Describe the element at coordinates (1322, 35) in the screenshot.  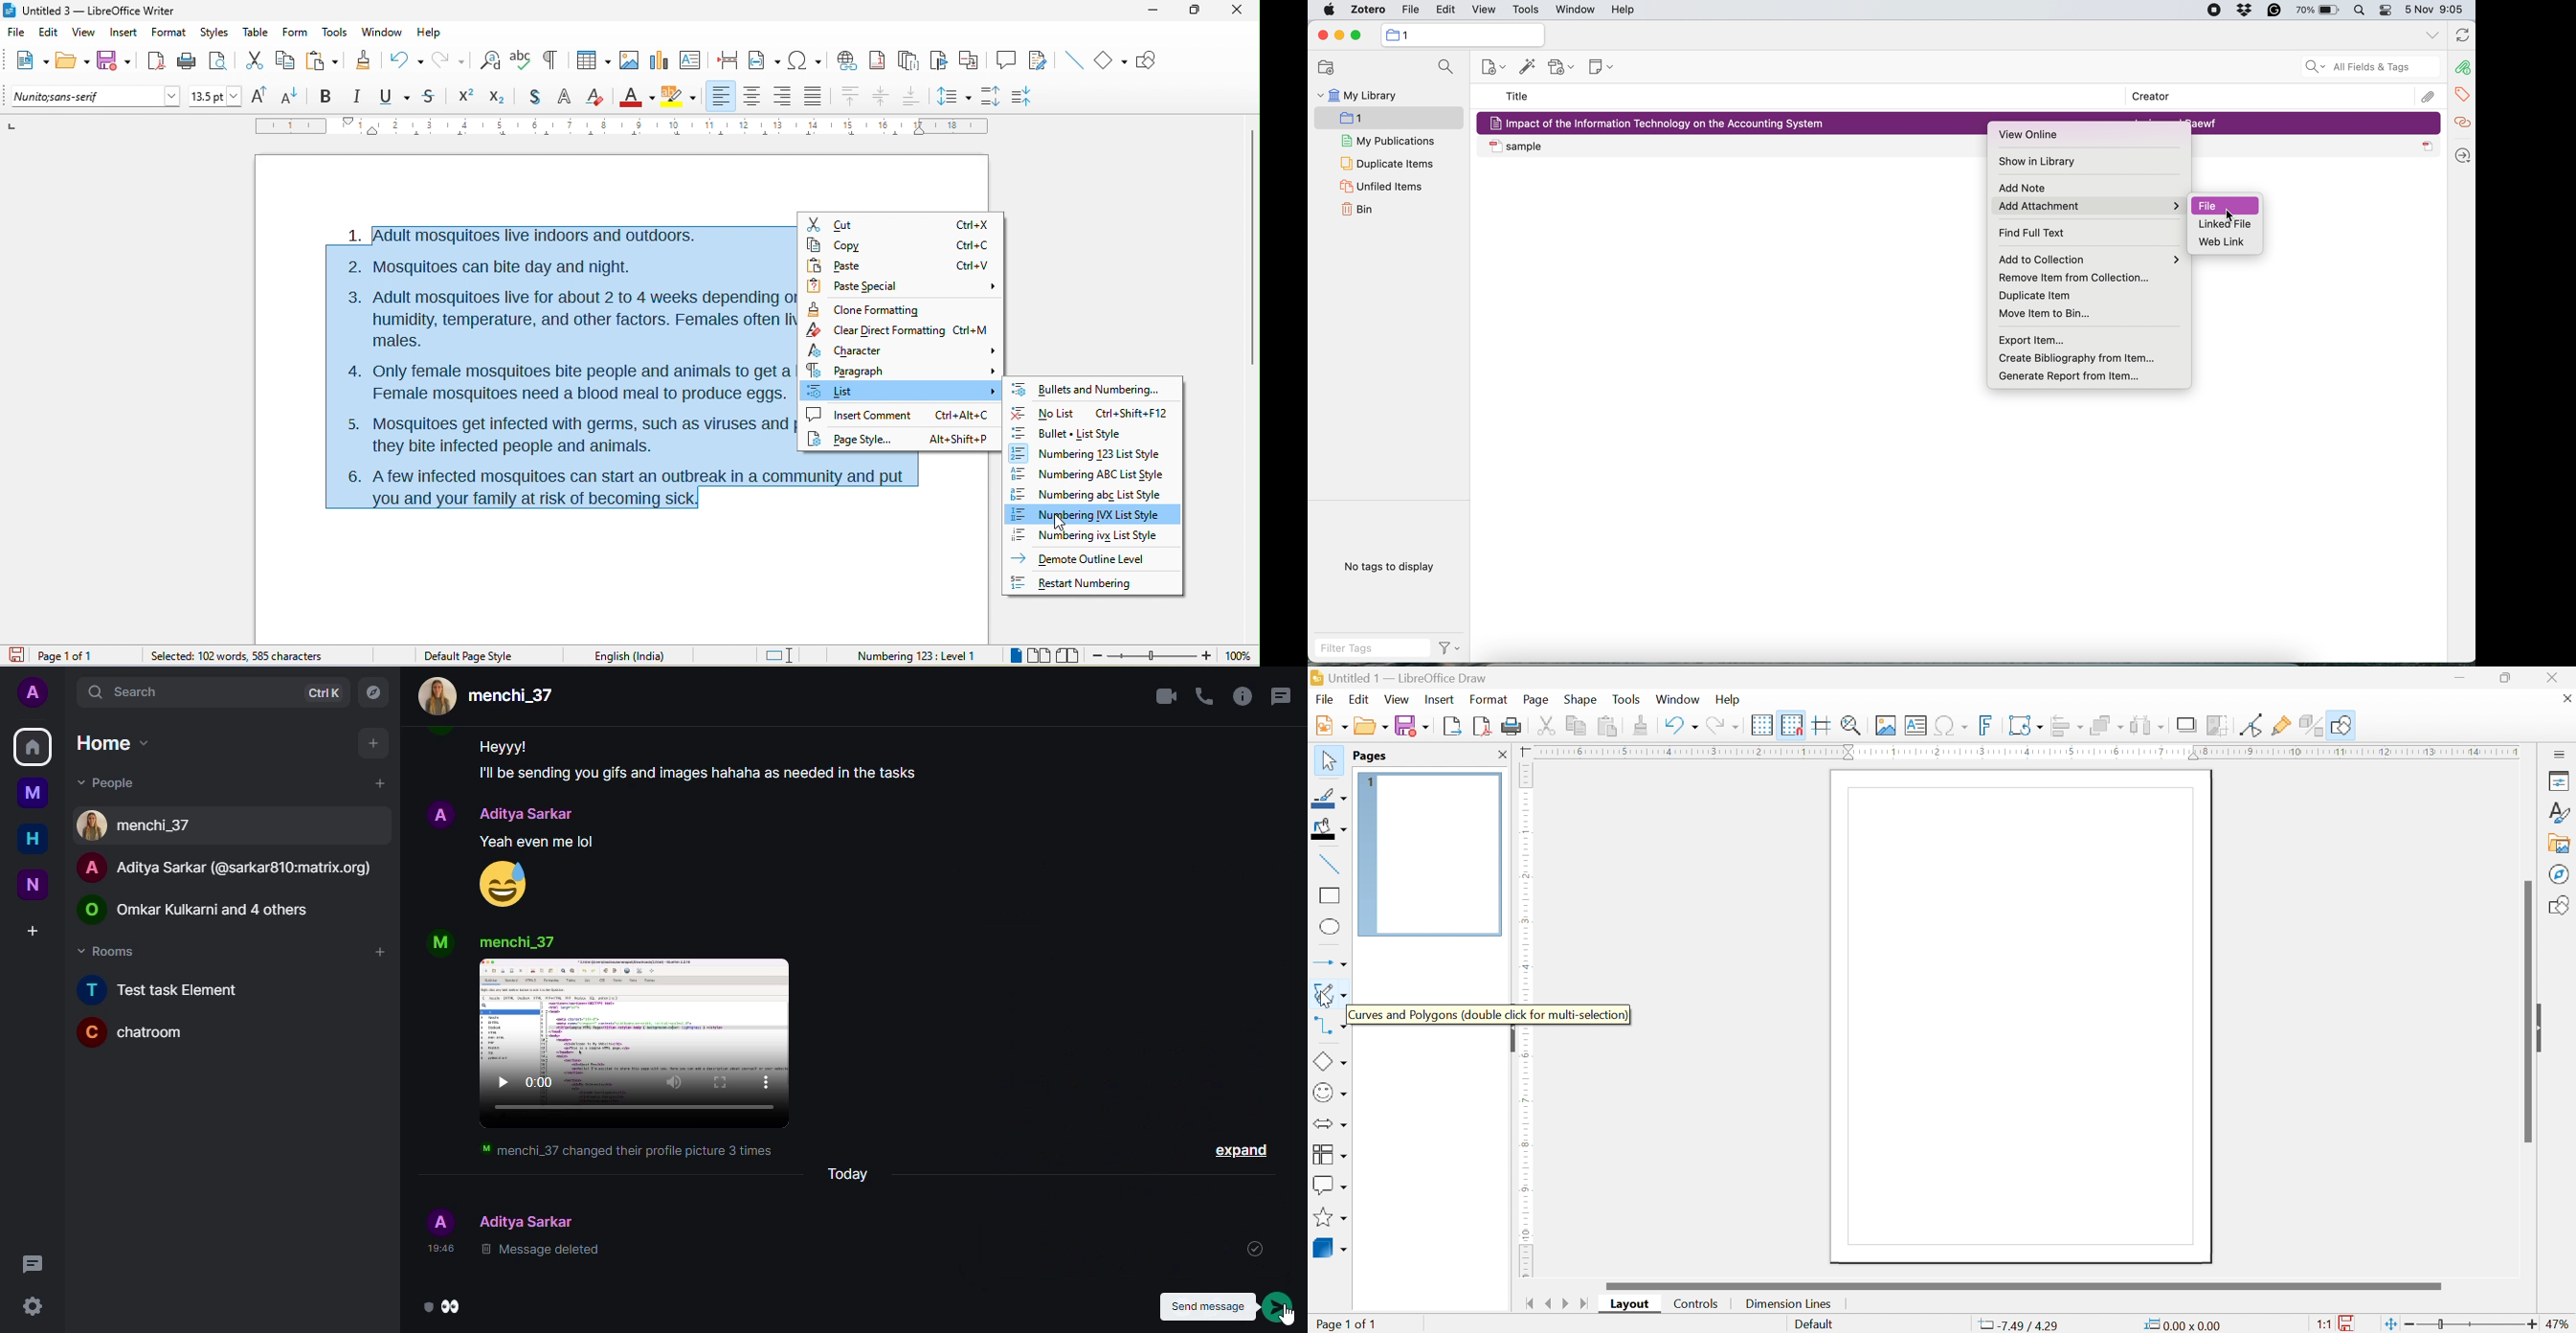
I see `close` at that location.